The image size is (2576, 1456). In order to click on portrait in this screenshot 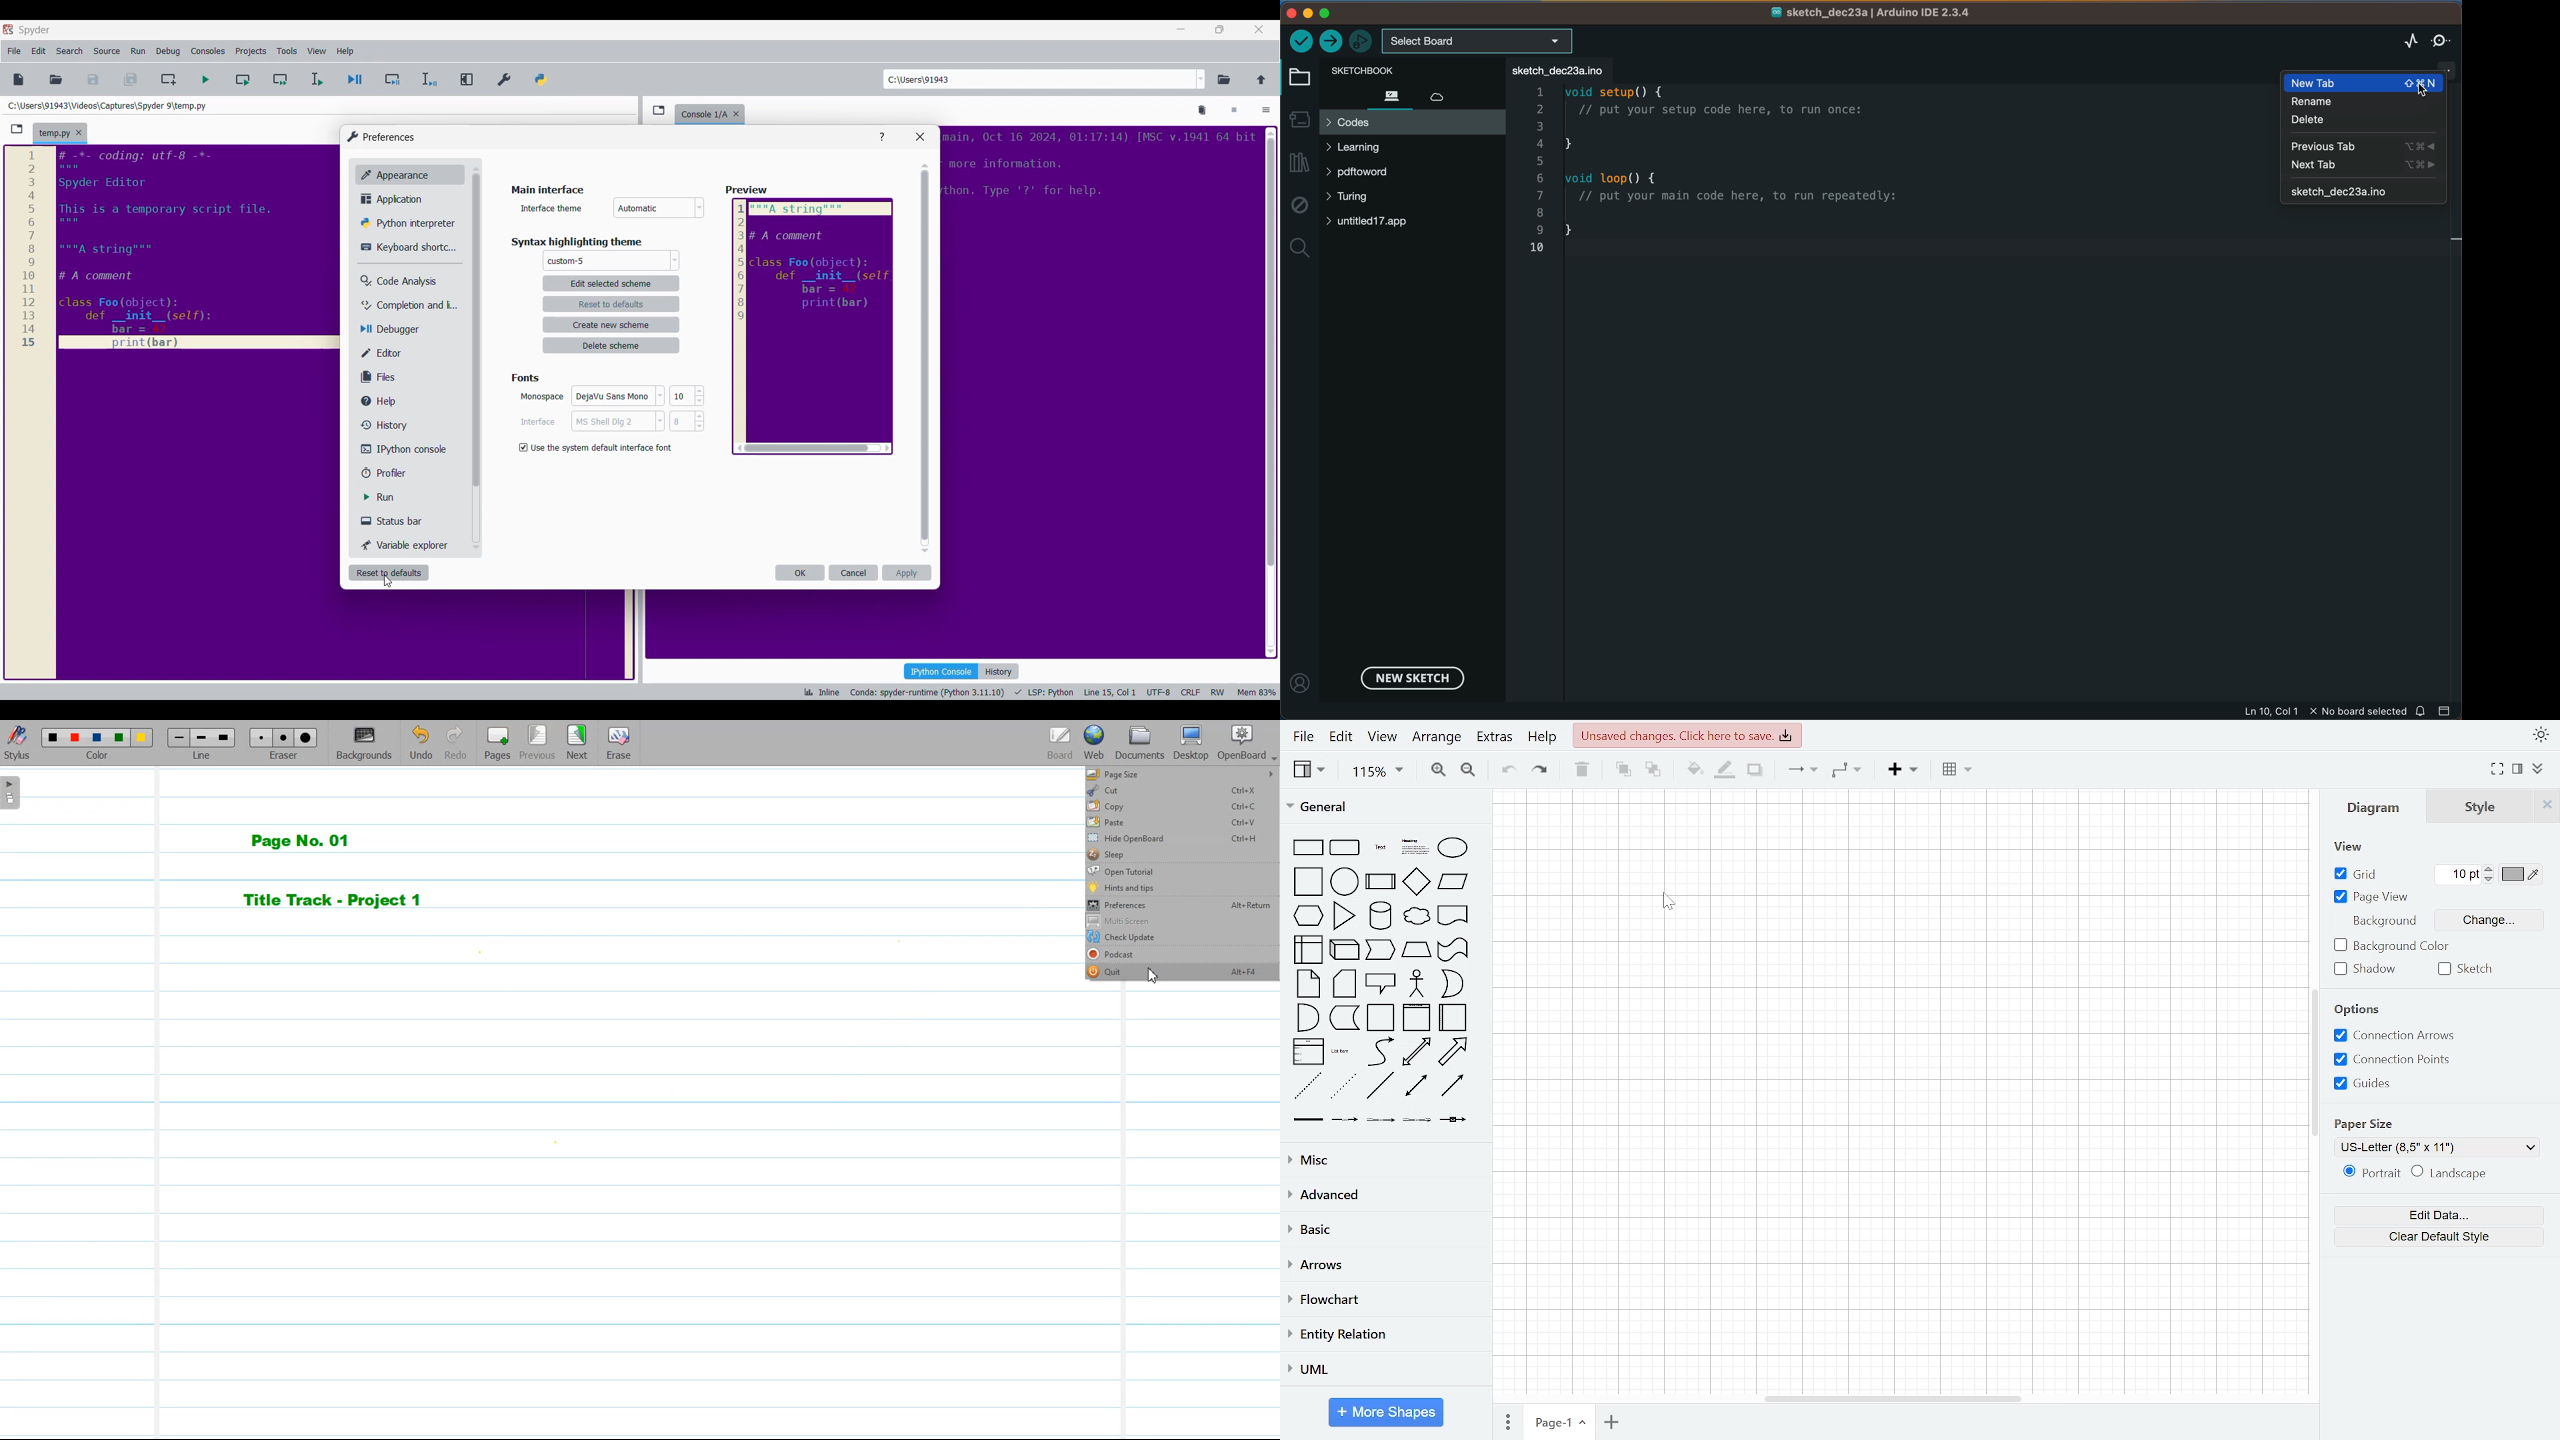, I will do `click(2373, 1173)`.